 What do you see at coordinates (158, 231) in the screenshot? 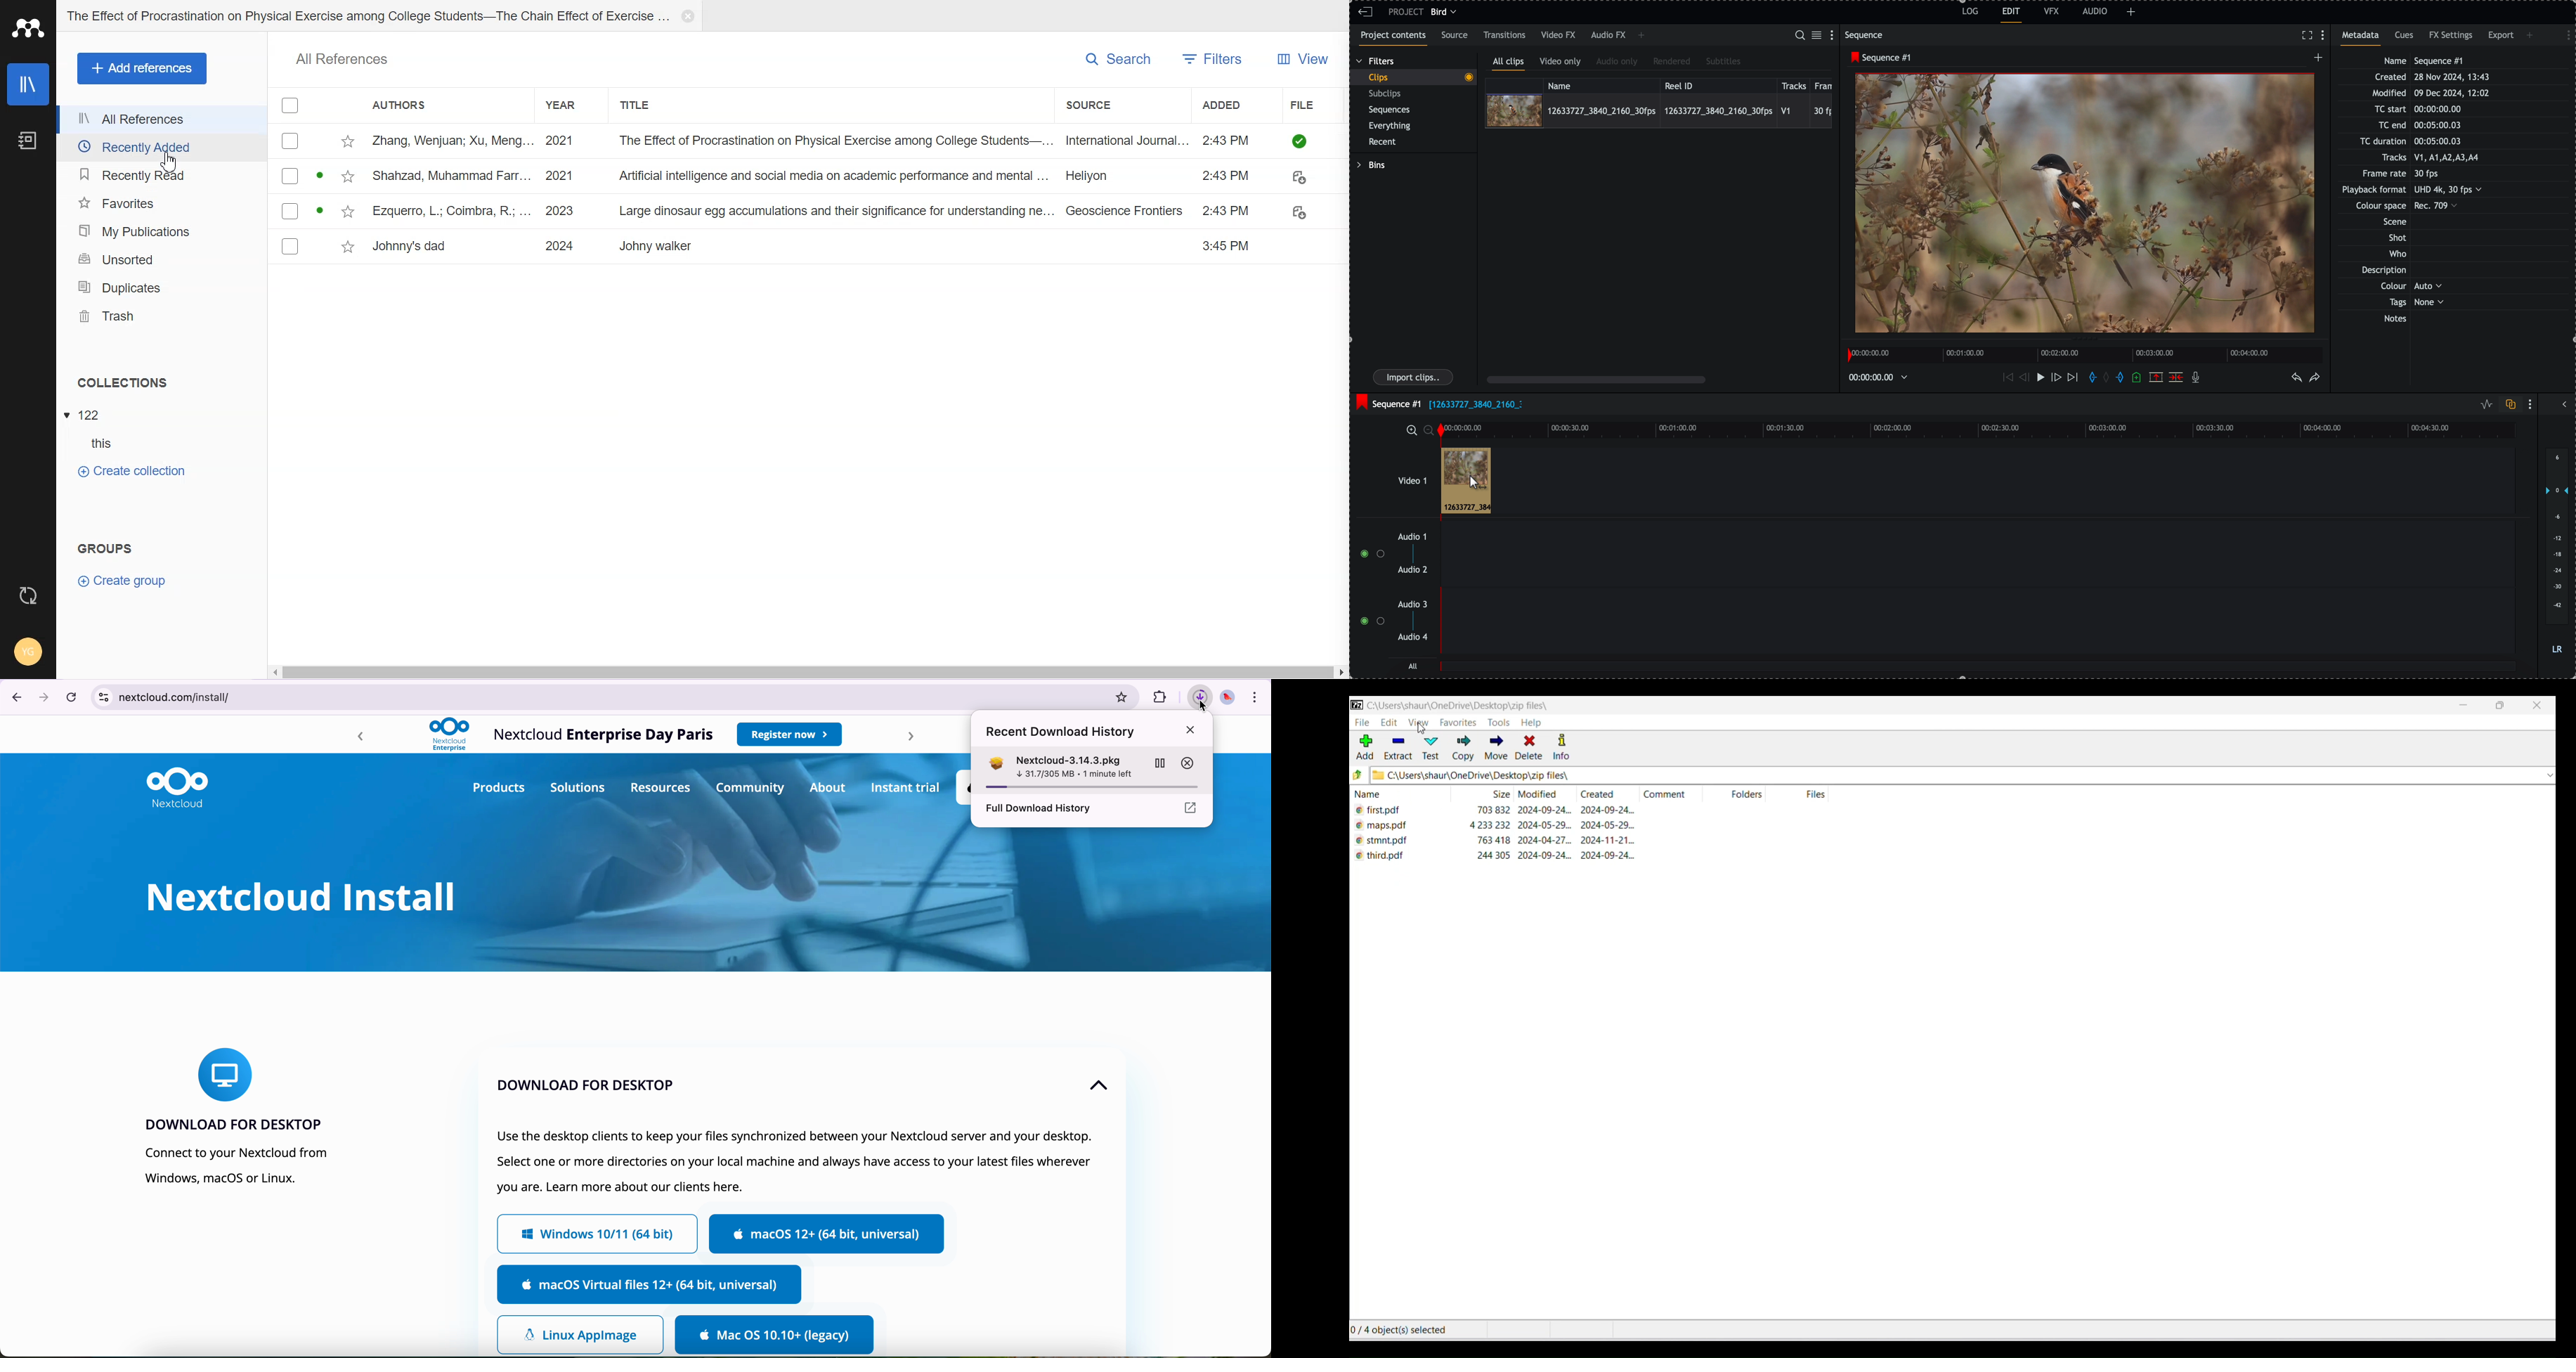
I see `My Publications` at bounding box center [158, 231].